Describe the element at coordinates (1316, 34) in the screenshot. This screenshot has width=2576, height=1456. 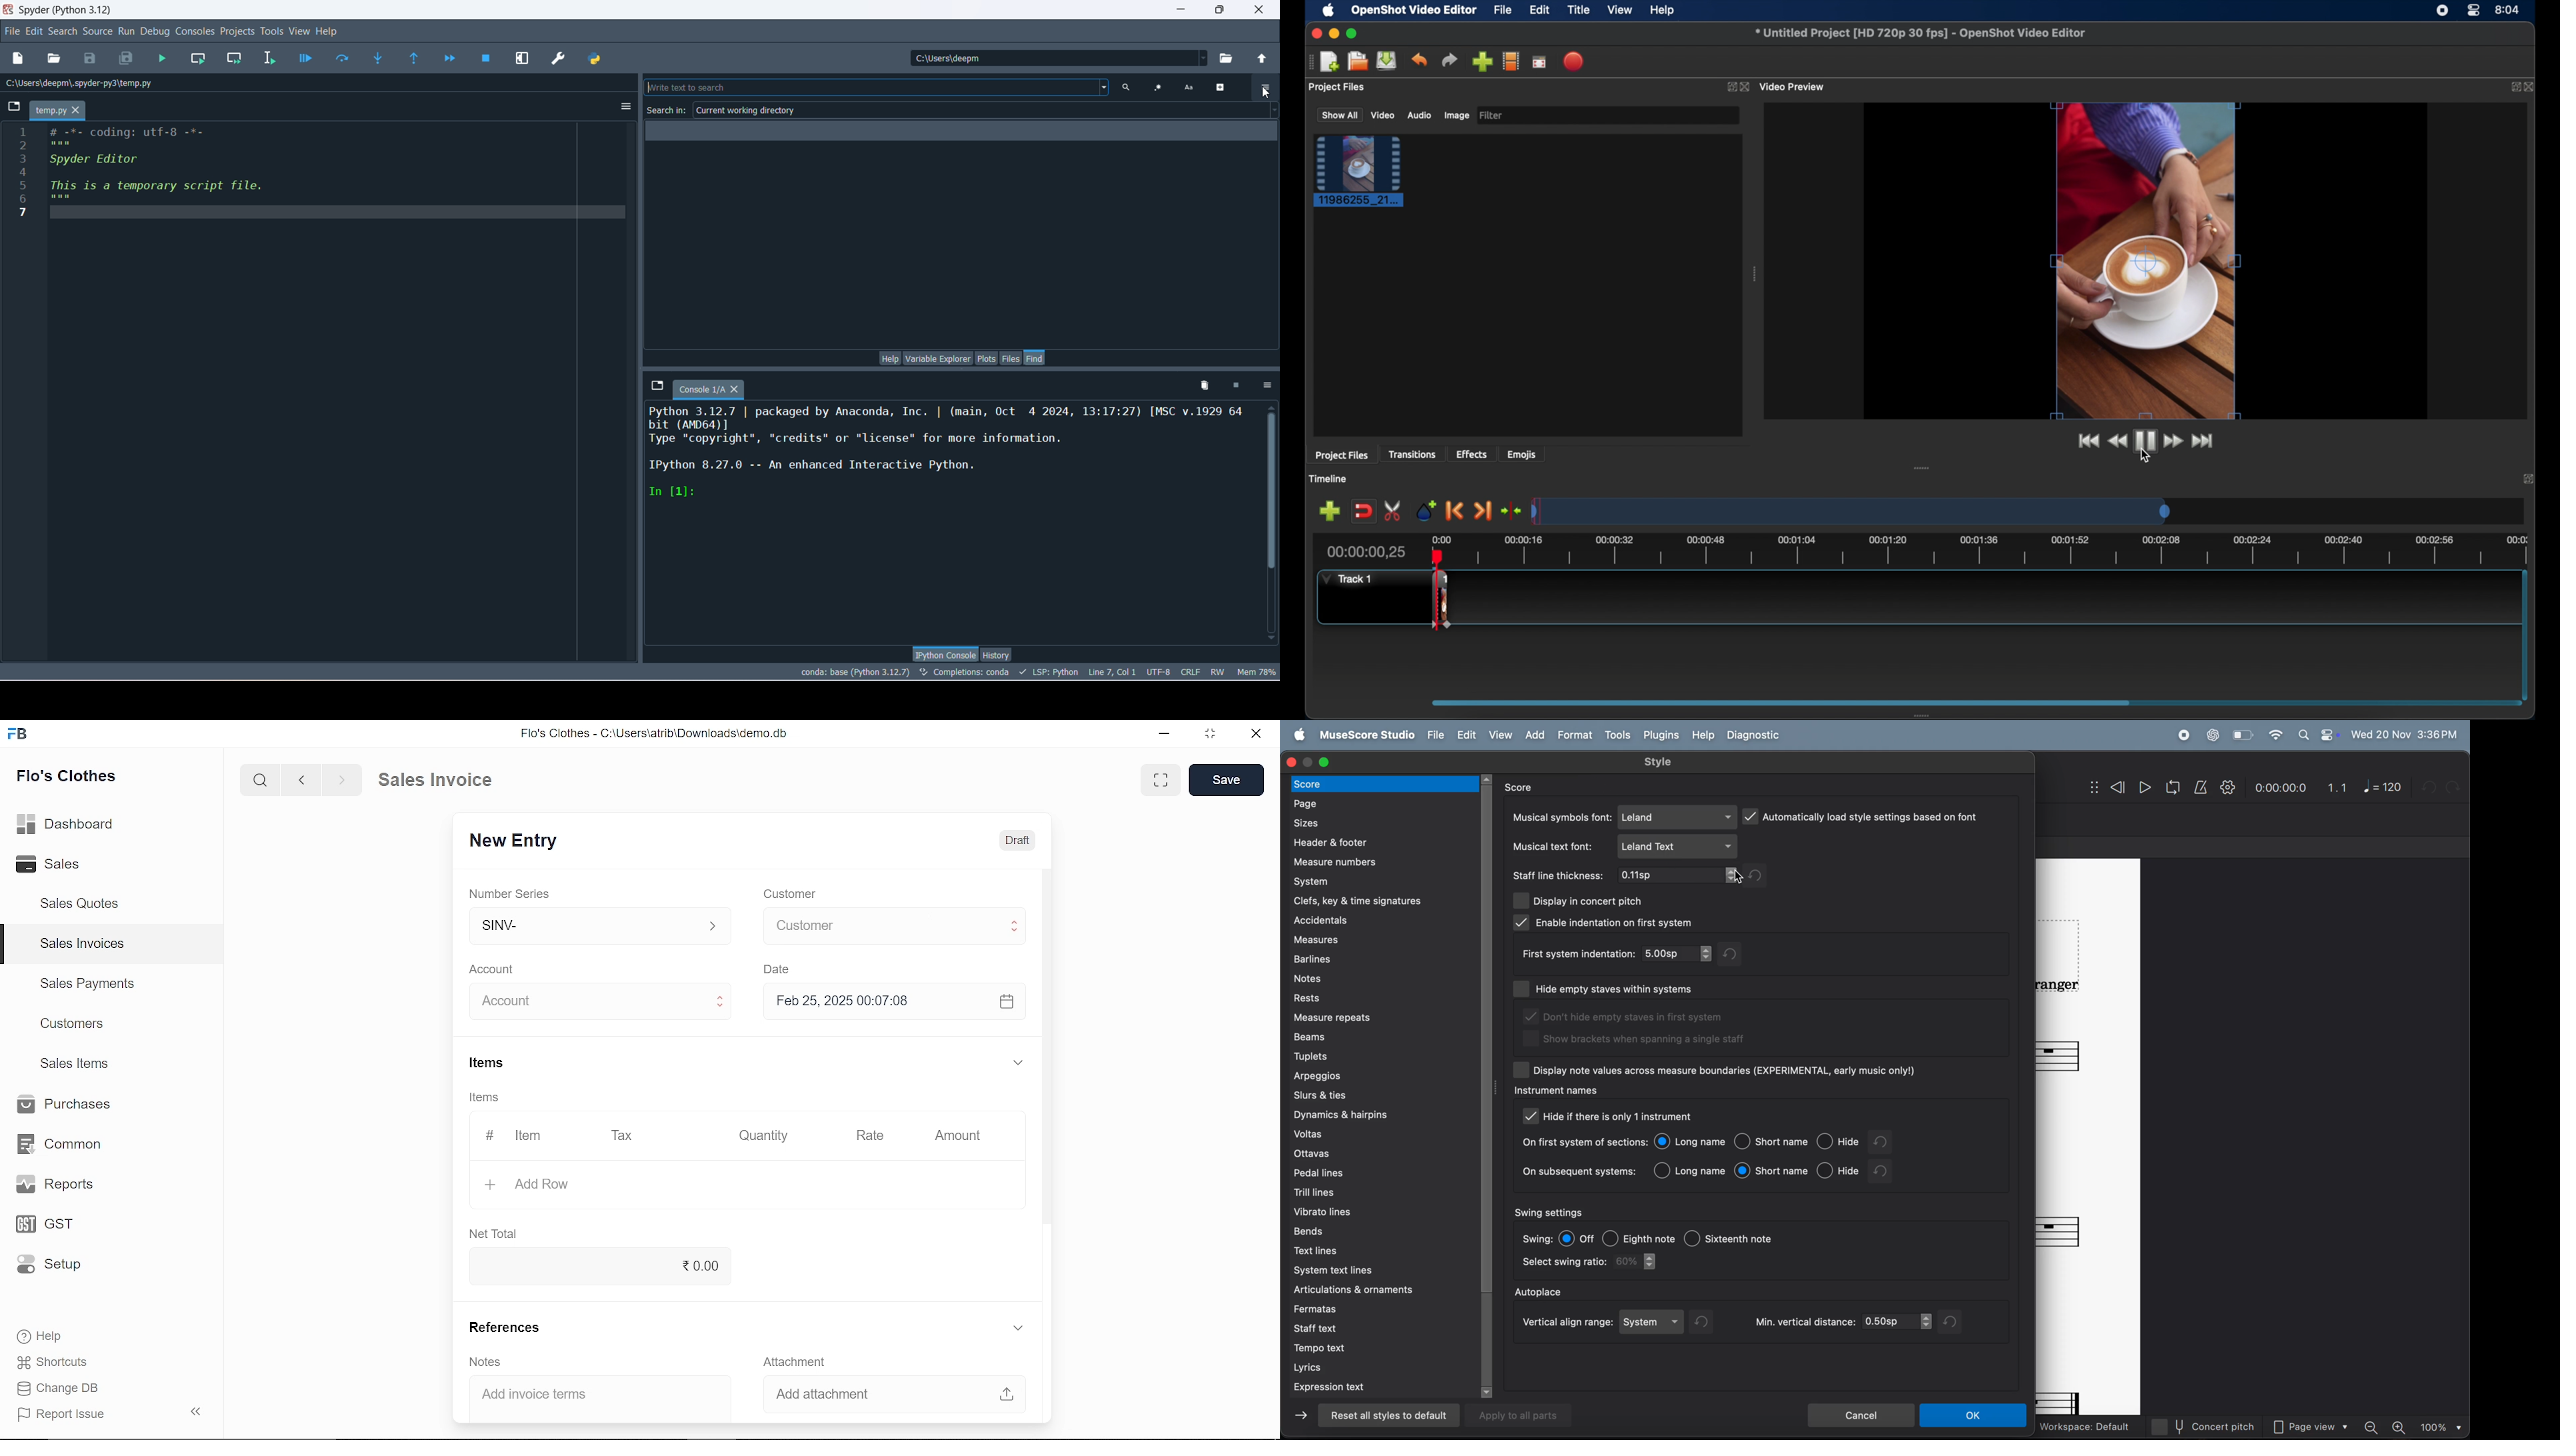
I see `close` at that location.